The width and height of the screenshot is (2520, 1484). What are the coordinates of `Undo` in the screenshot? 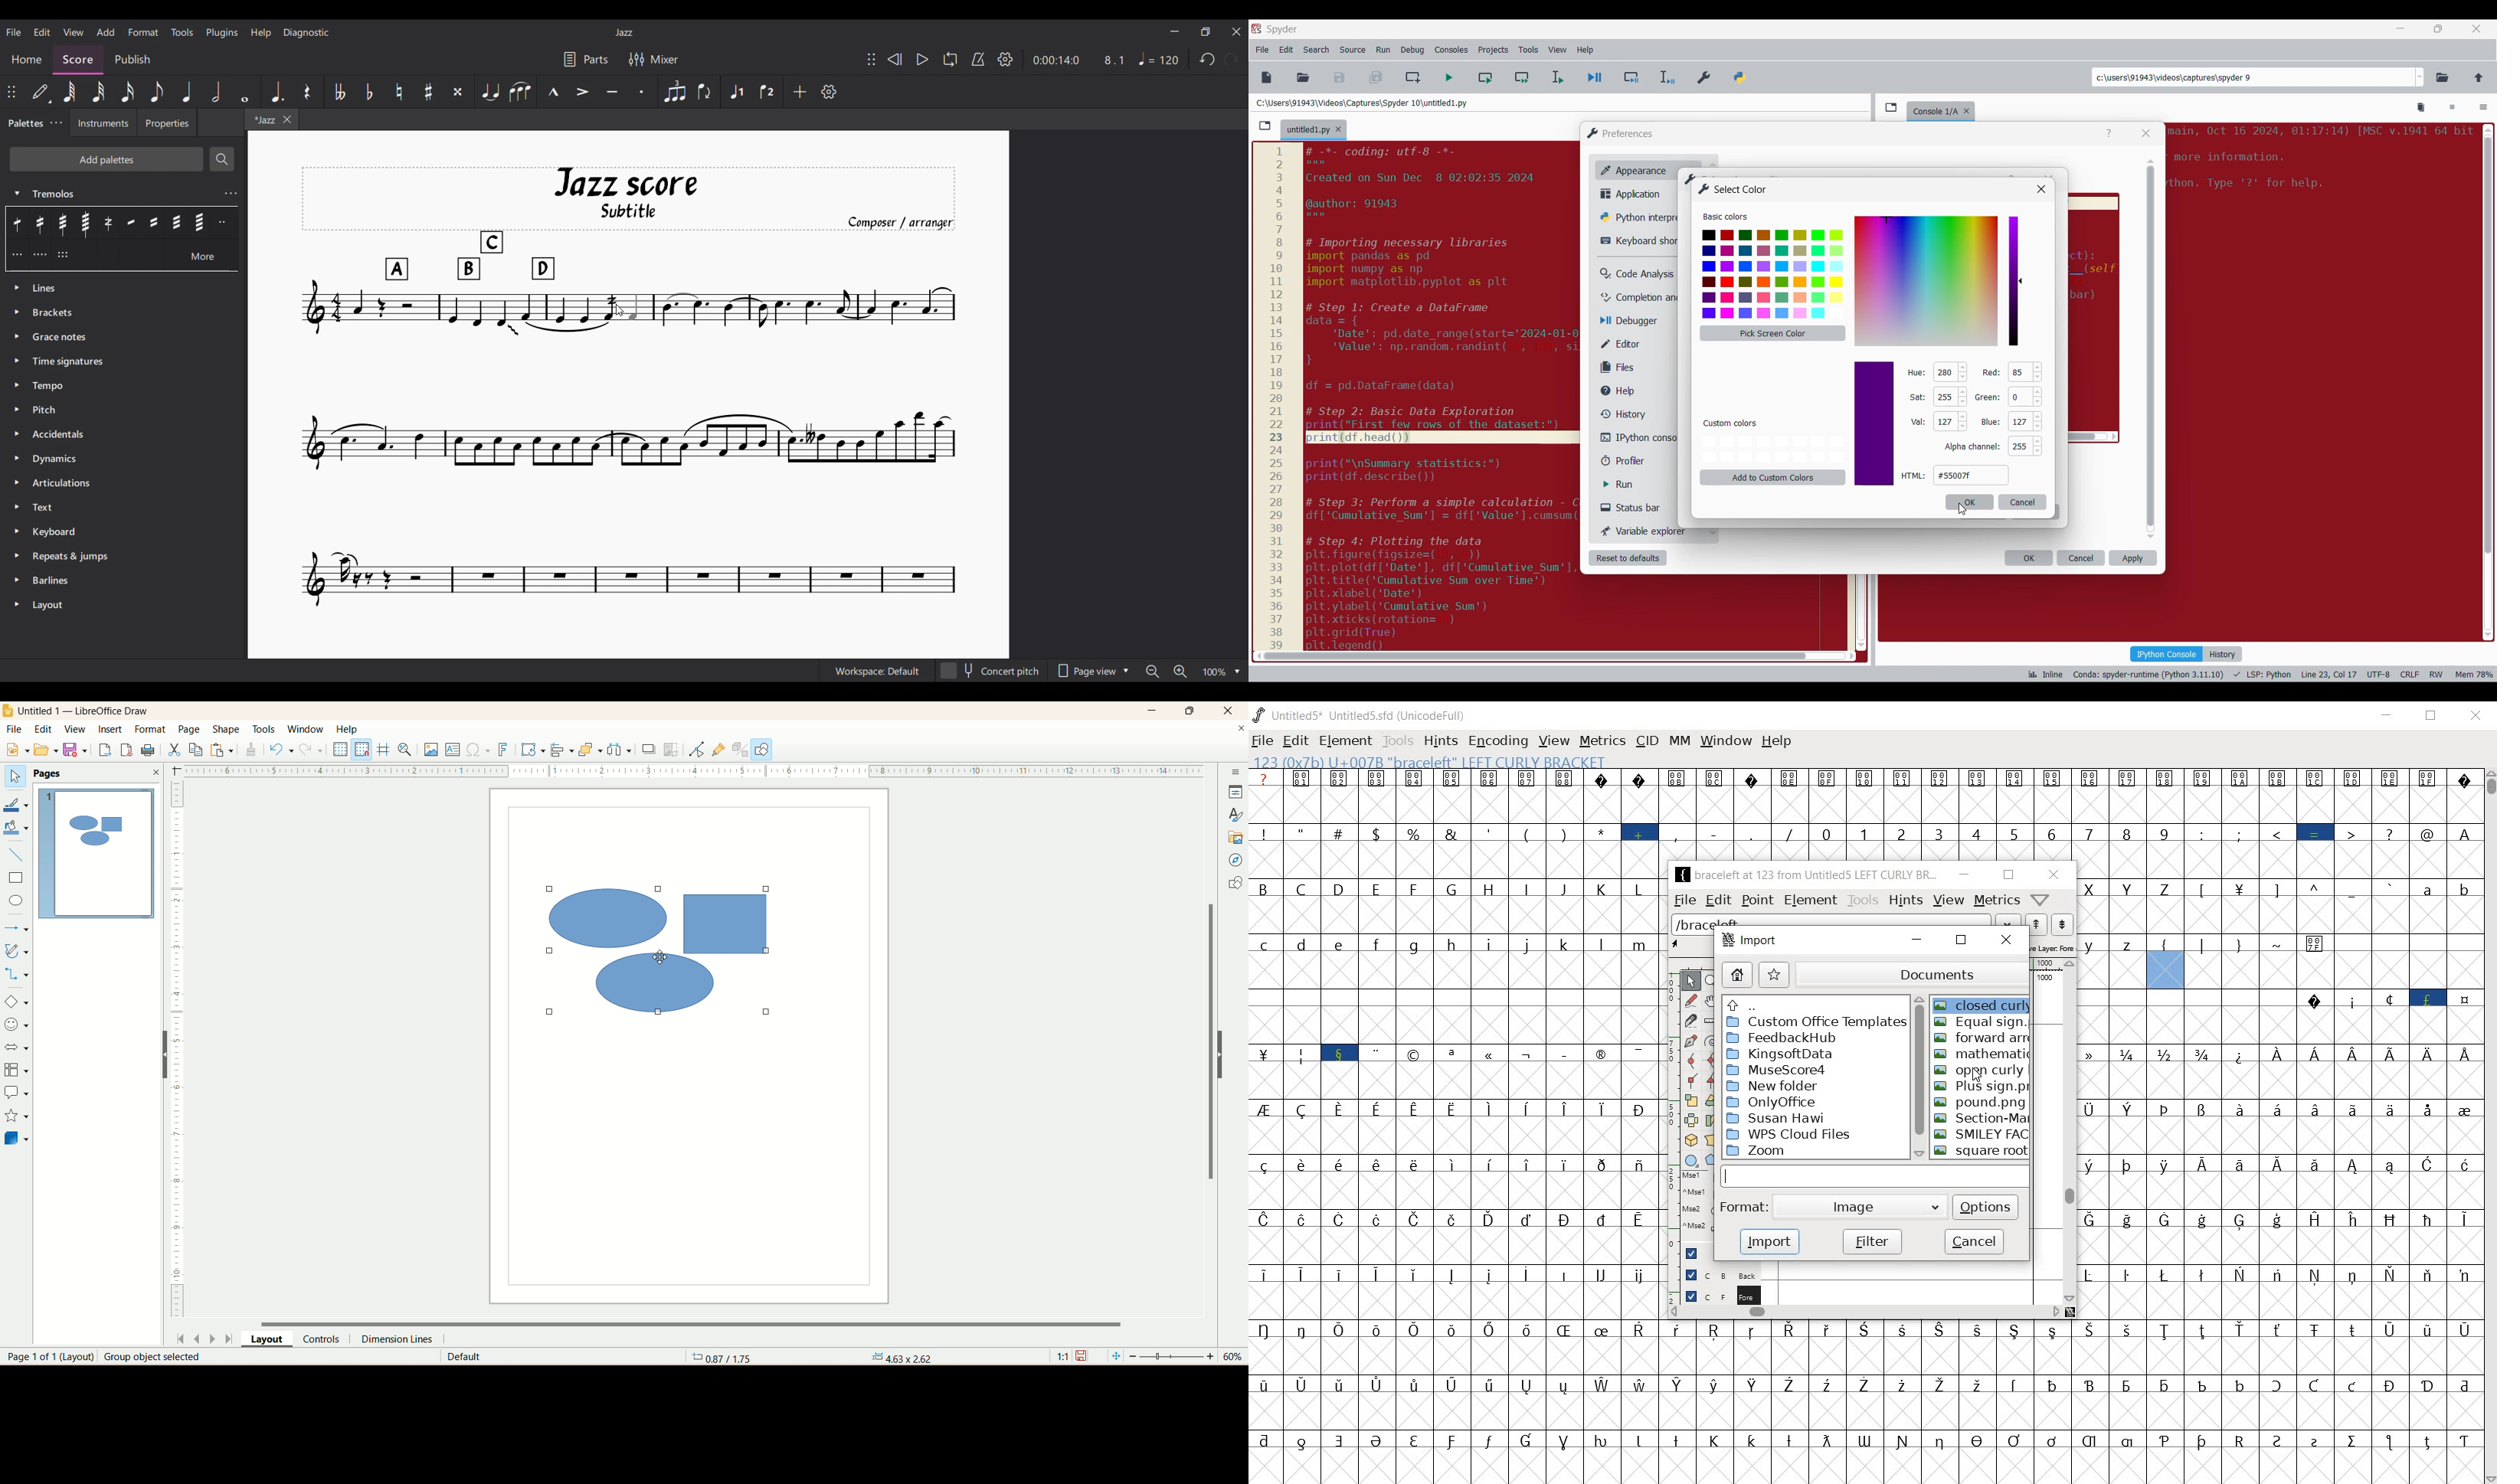 It's located at (1208, 59).